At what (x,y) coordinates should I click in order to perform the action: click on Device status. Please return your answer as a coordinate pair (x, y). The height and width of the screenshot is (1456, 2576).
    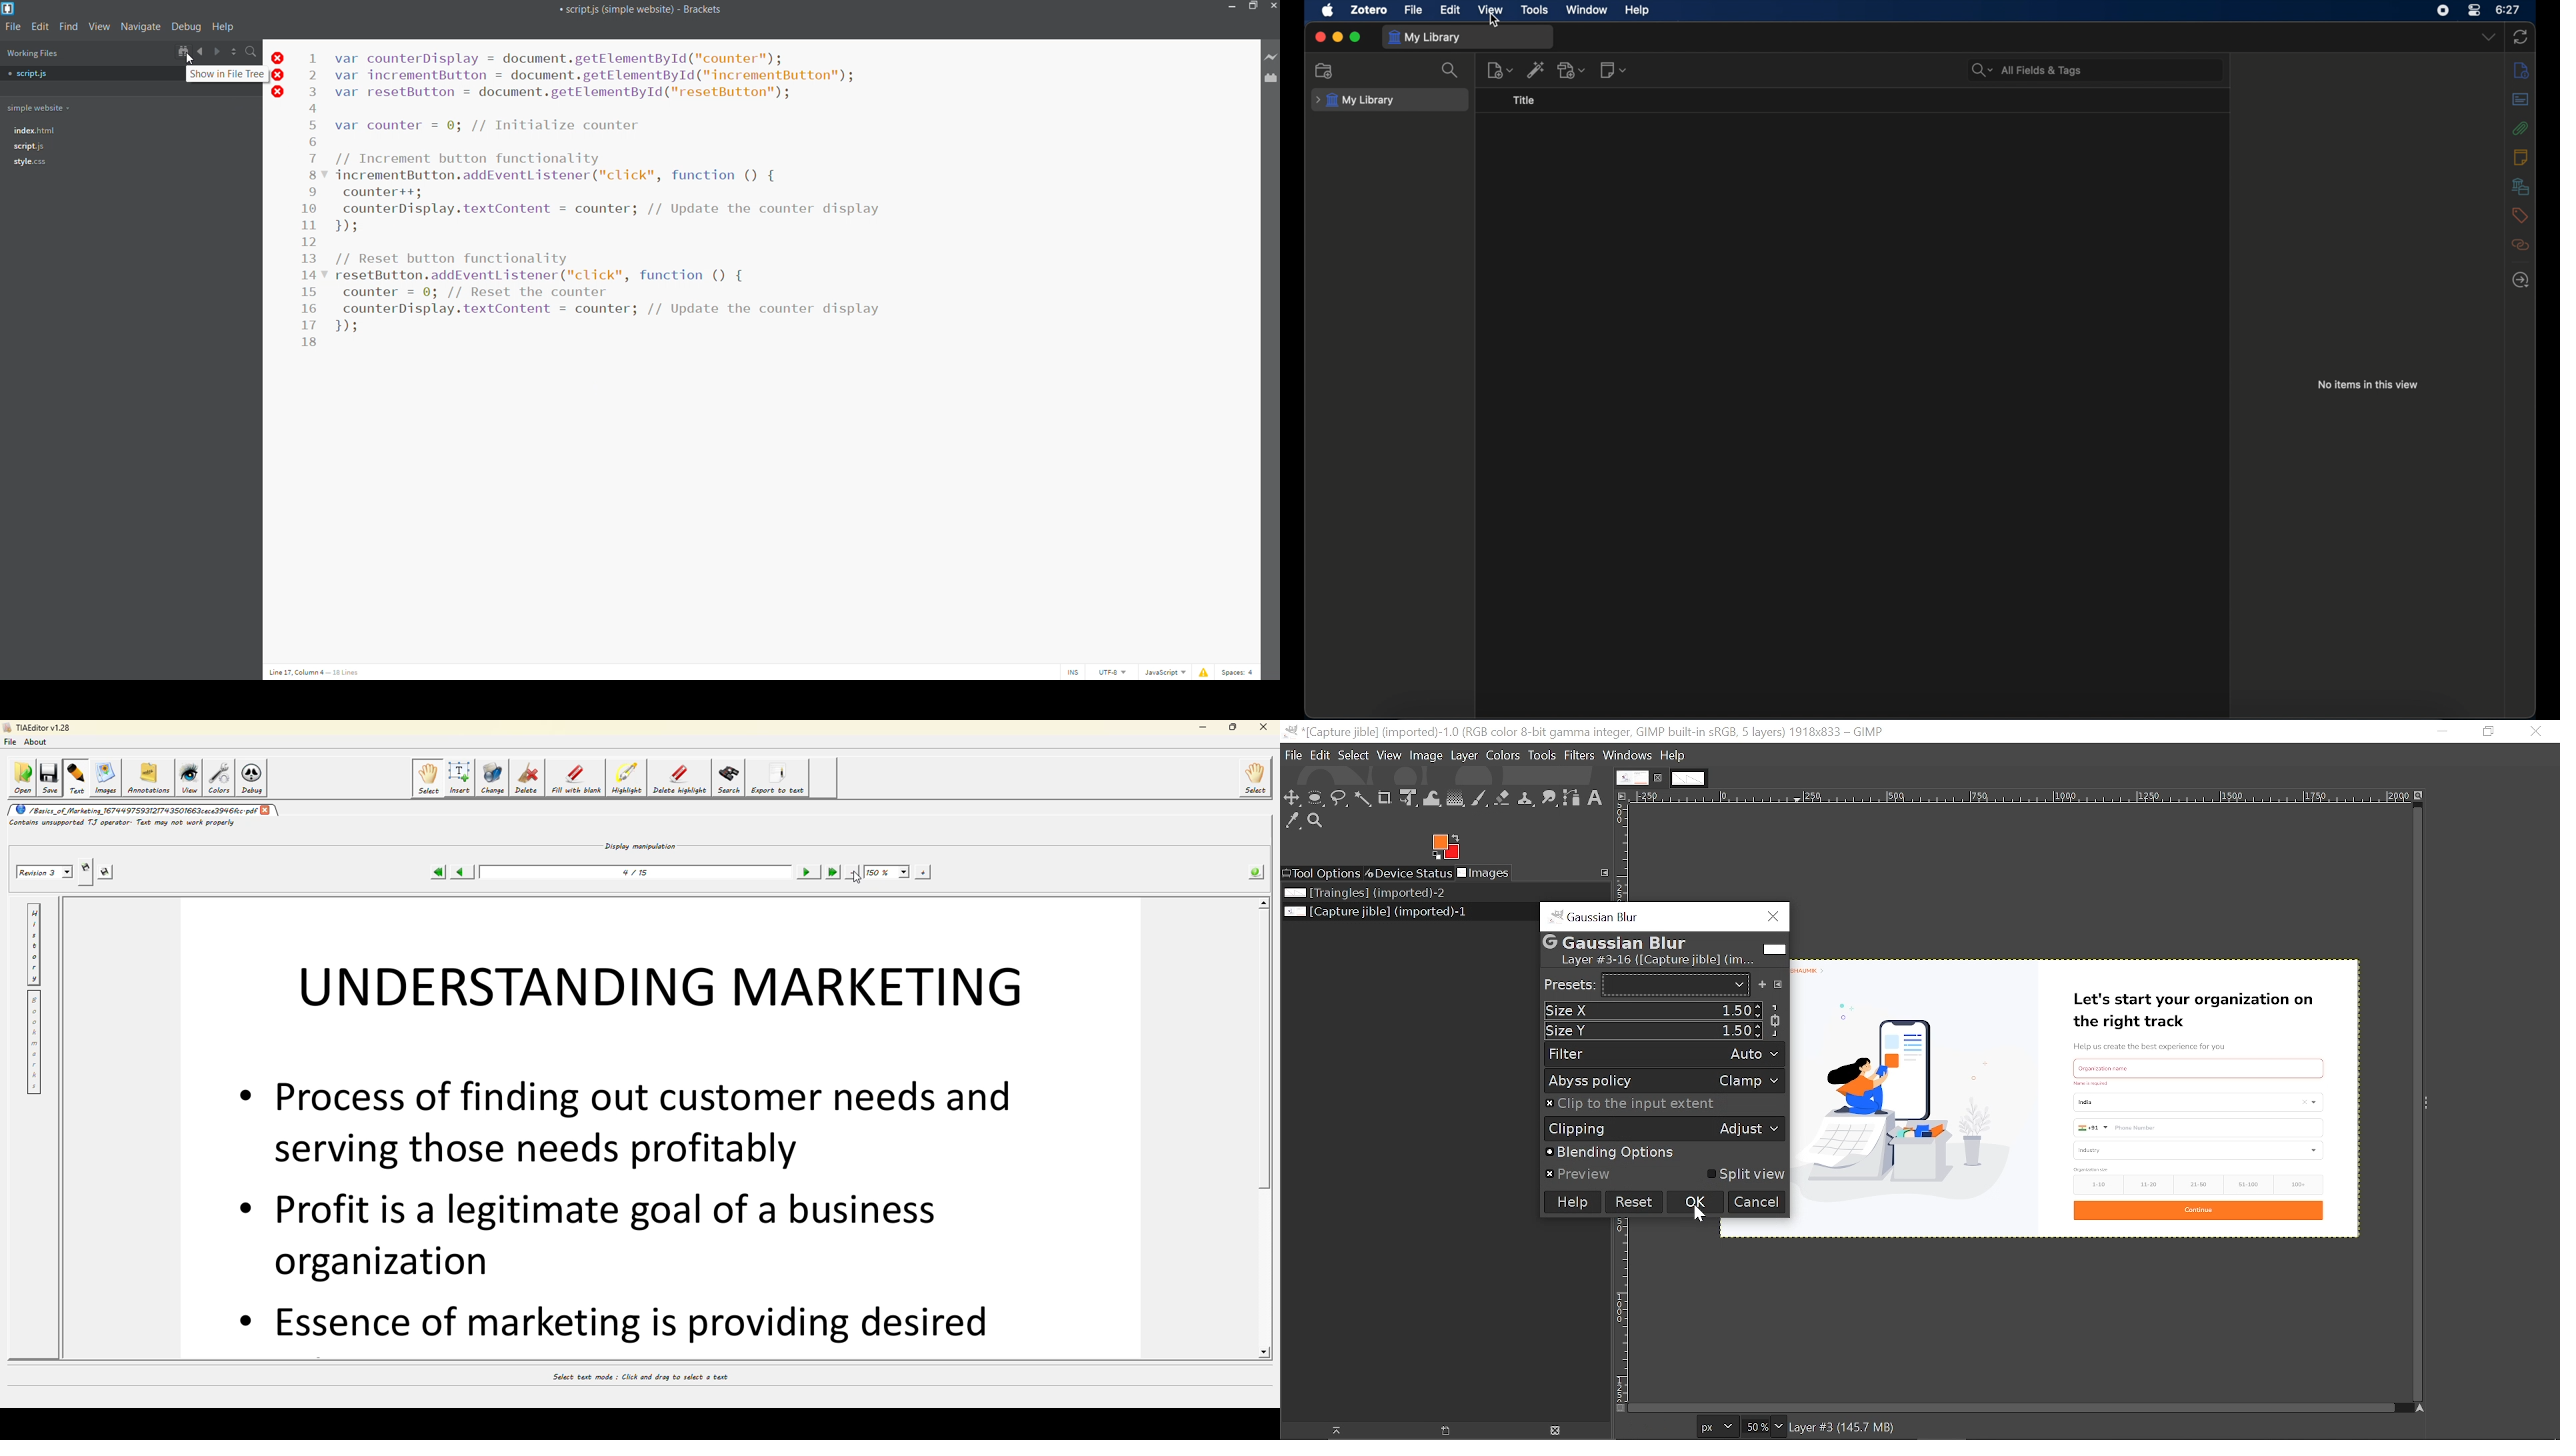
    Looking at the image, I should click on (1408, 873).